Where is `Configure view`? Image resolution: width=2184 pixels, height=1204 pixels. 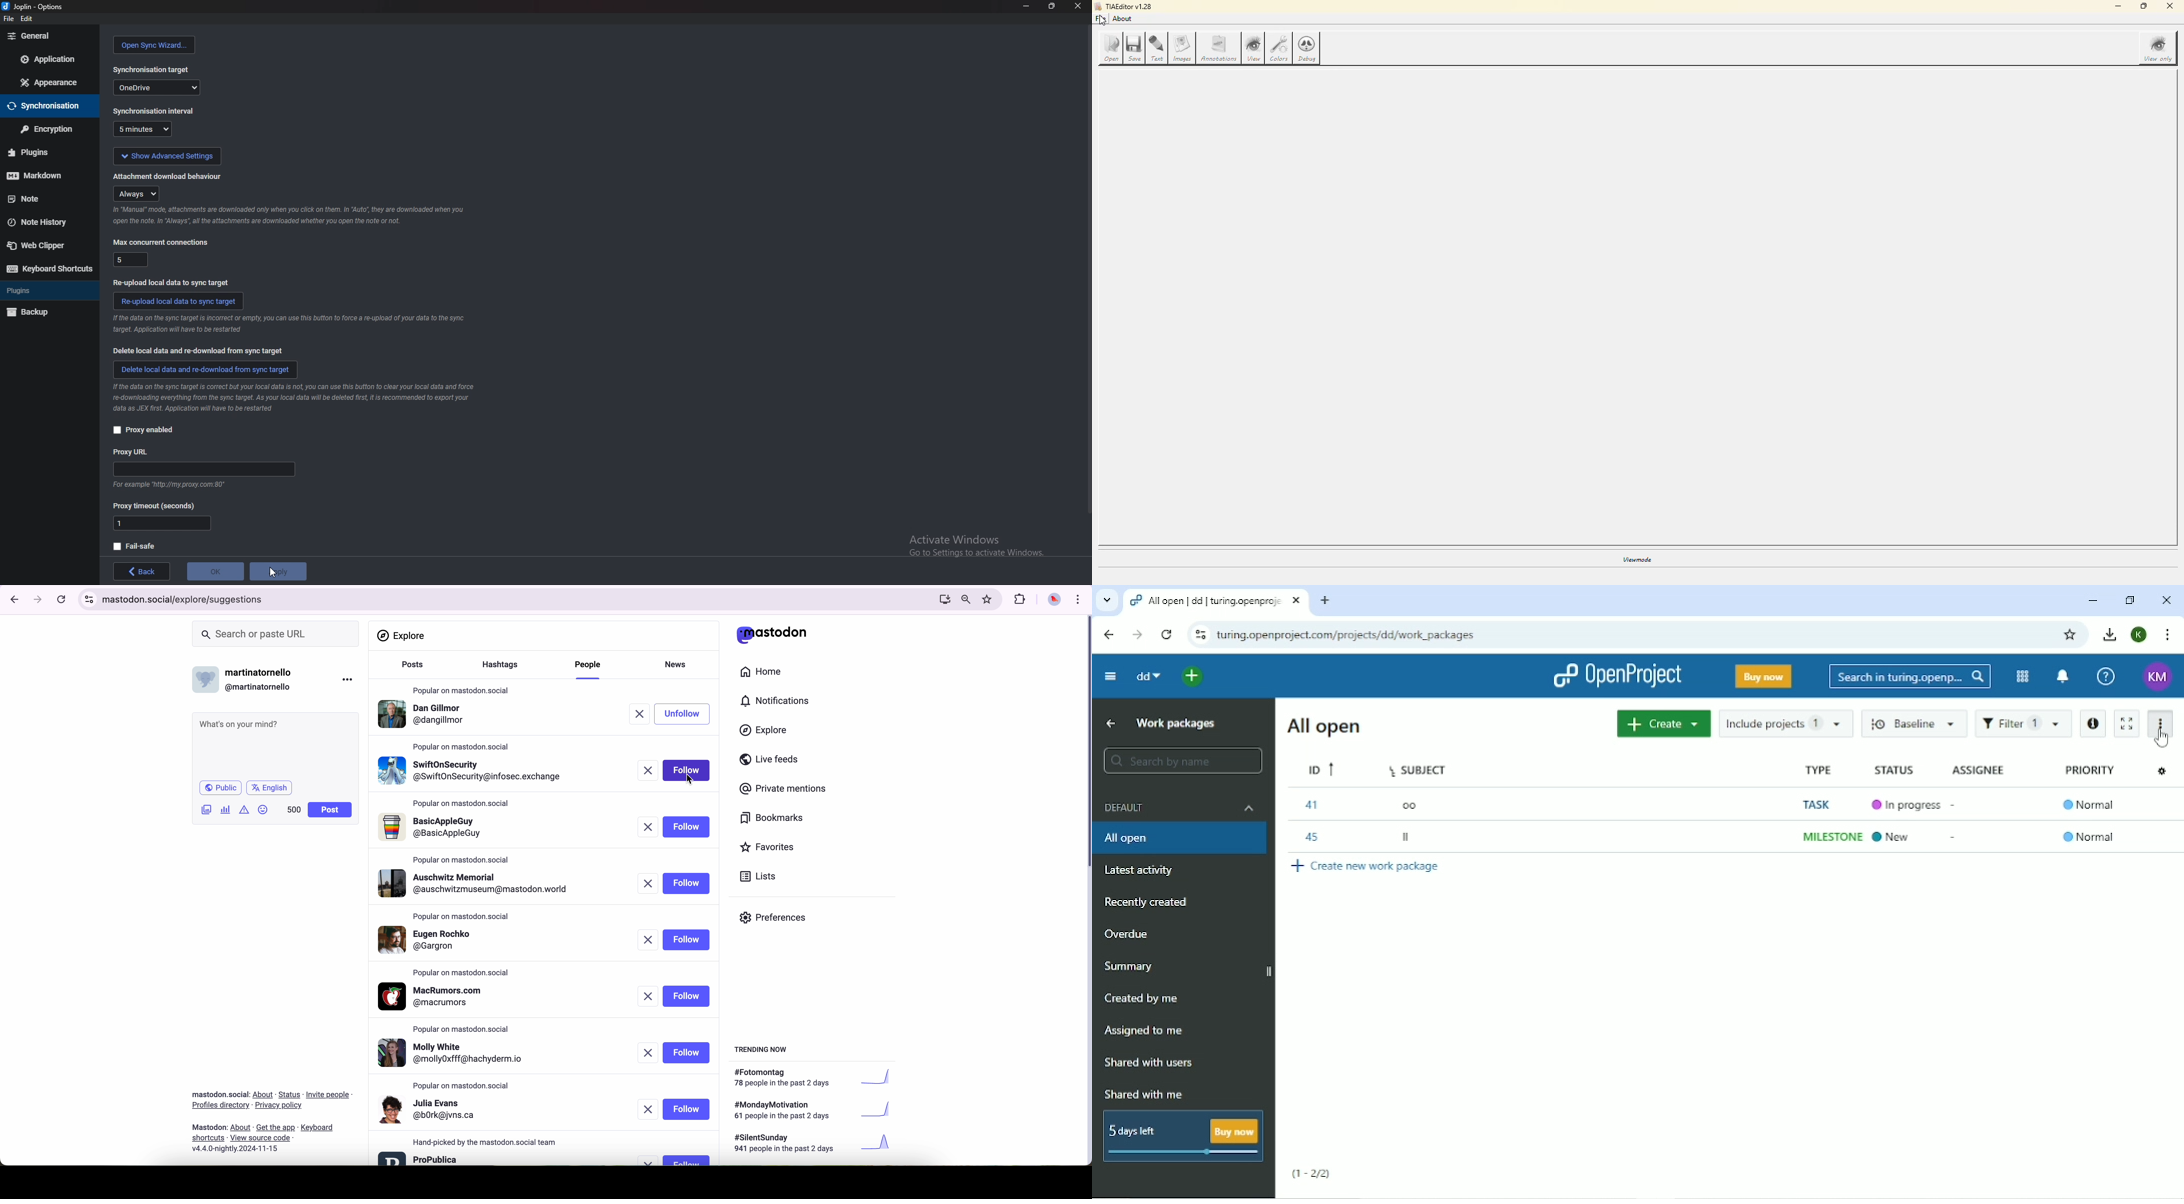
Configure view is located at coordinates (2163, 771).